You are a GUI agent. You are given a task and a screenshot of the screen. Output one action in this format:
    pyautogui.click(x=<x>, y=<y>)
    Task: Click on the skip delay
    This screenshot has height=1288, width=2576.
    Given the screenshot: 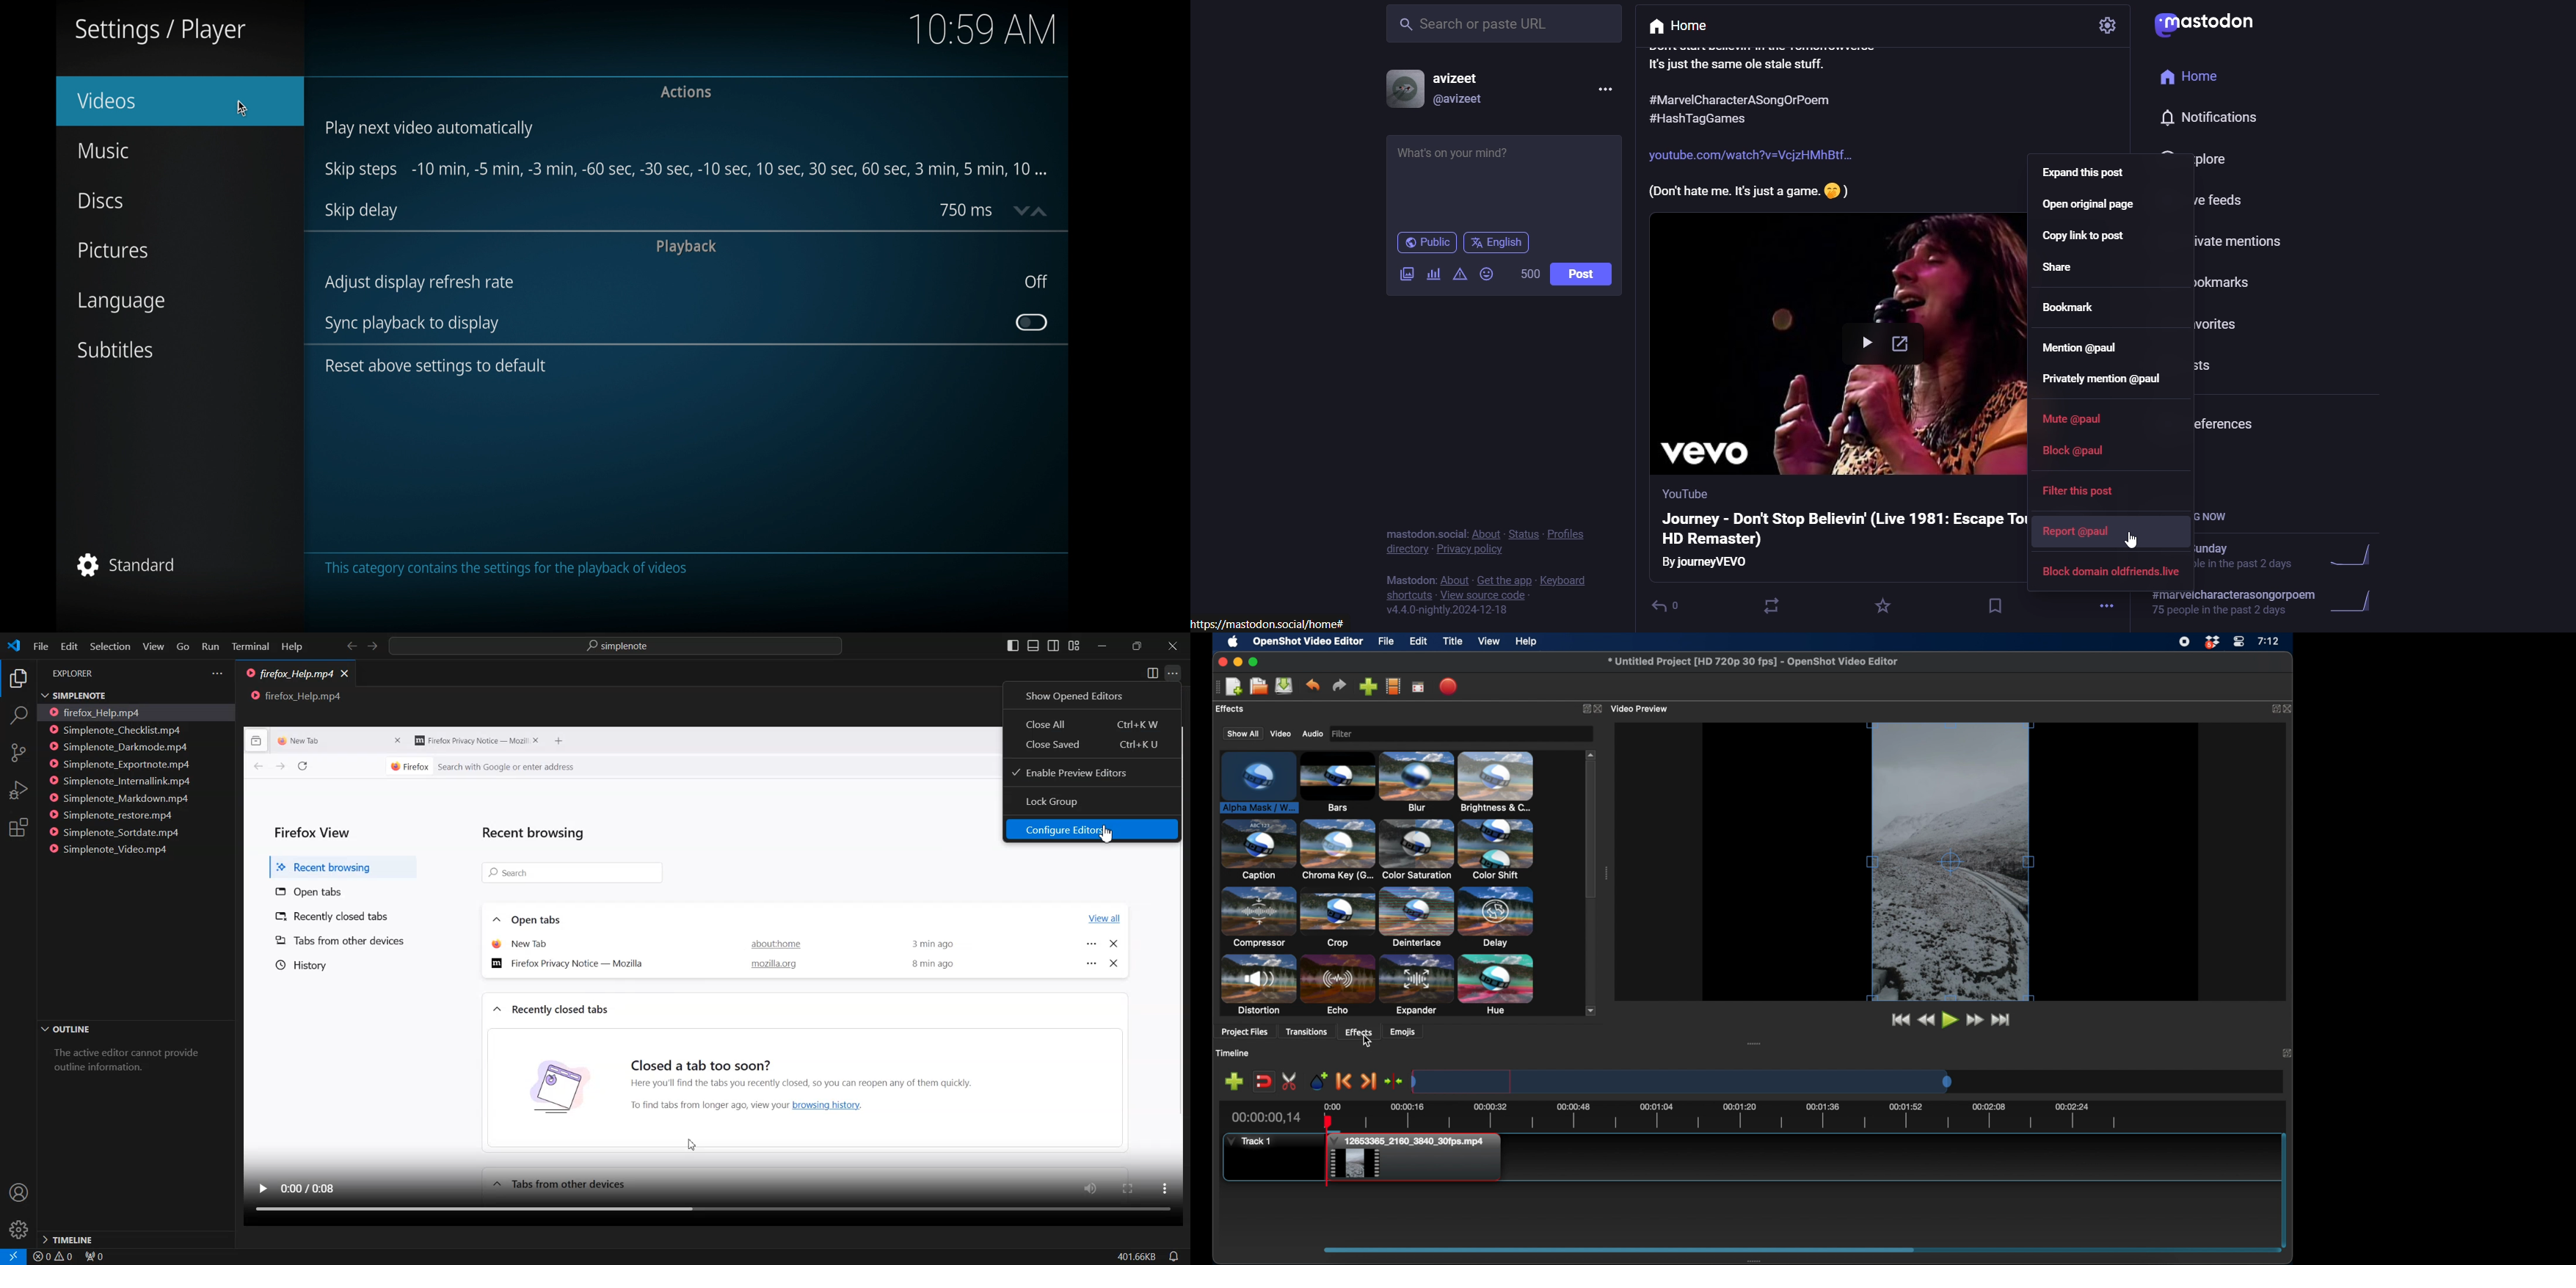 What is the action you would take?
    pyautogui.click(x=362, y=211)
    